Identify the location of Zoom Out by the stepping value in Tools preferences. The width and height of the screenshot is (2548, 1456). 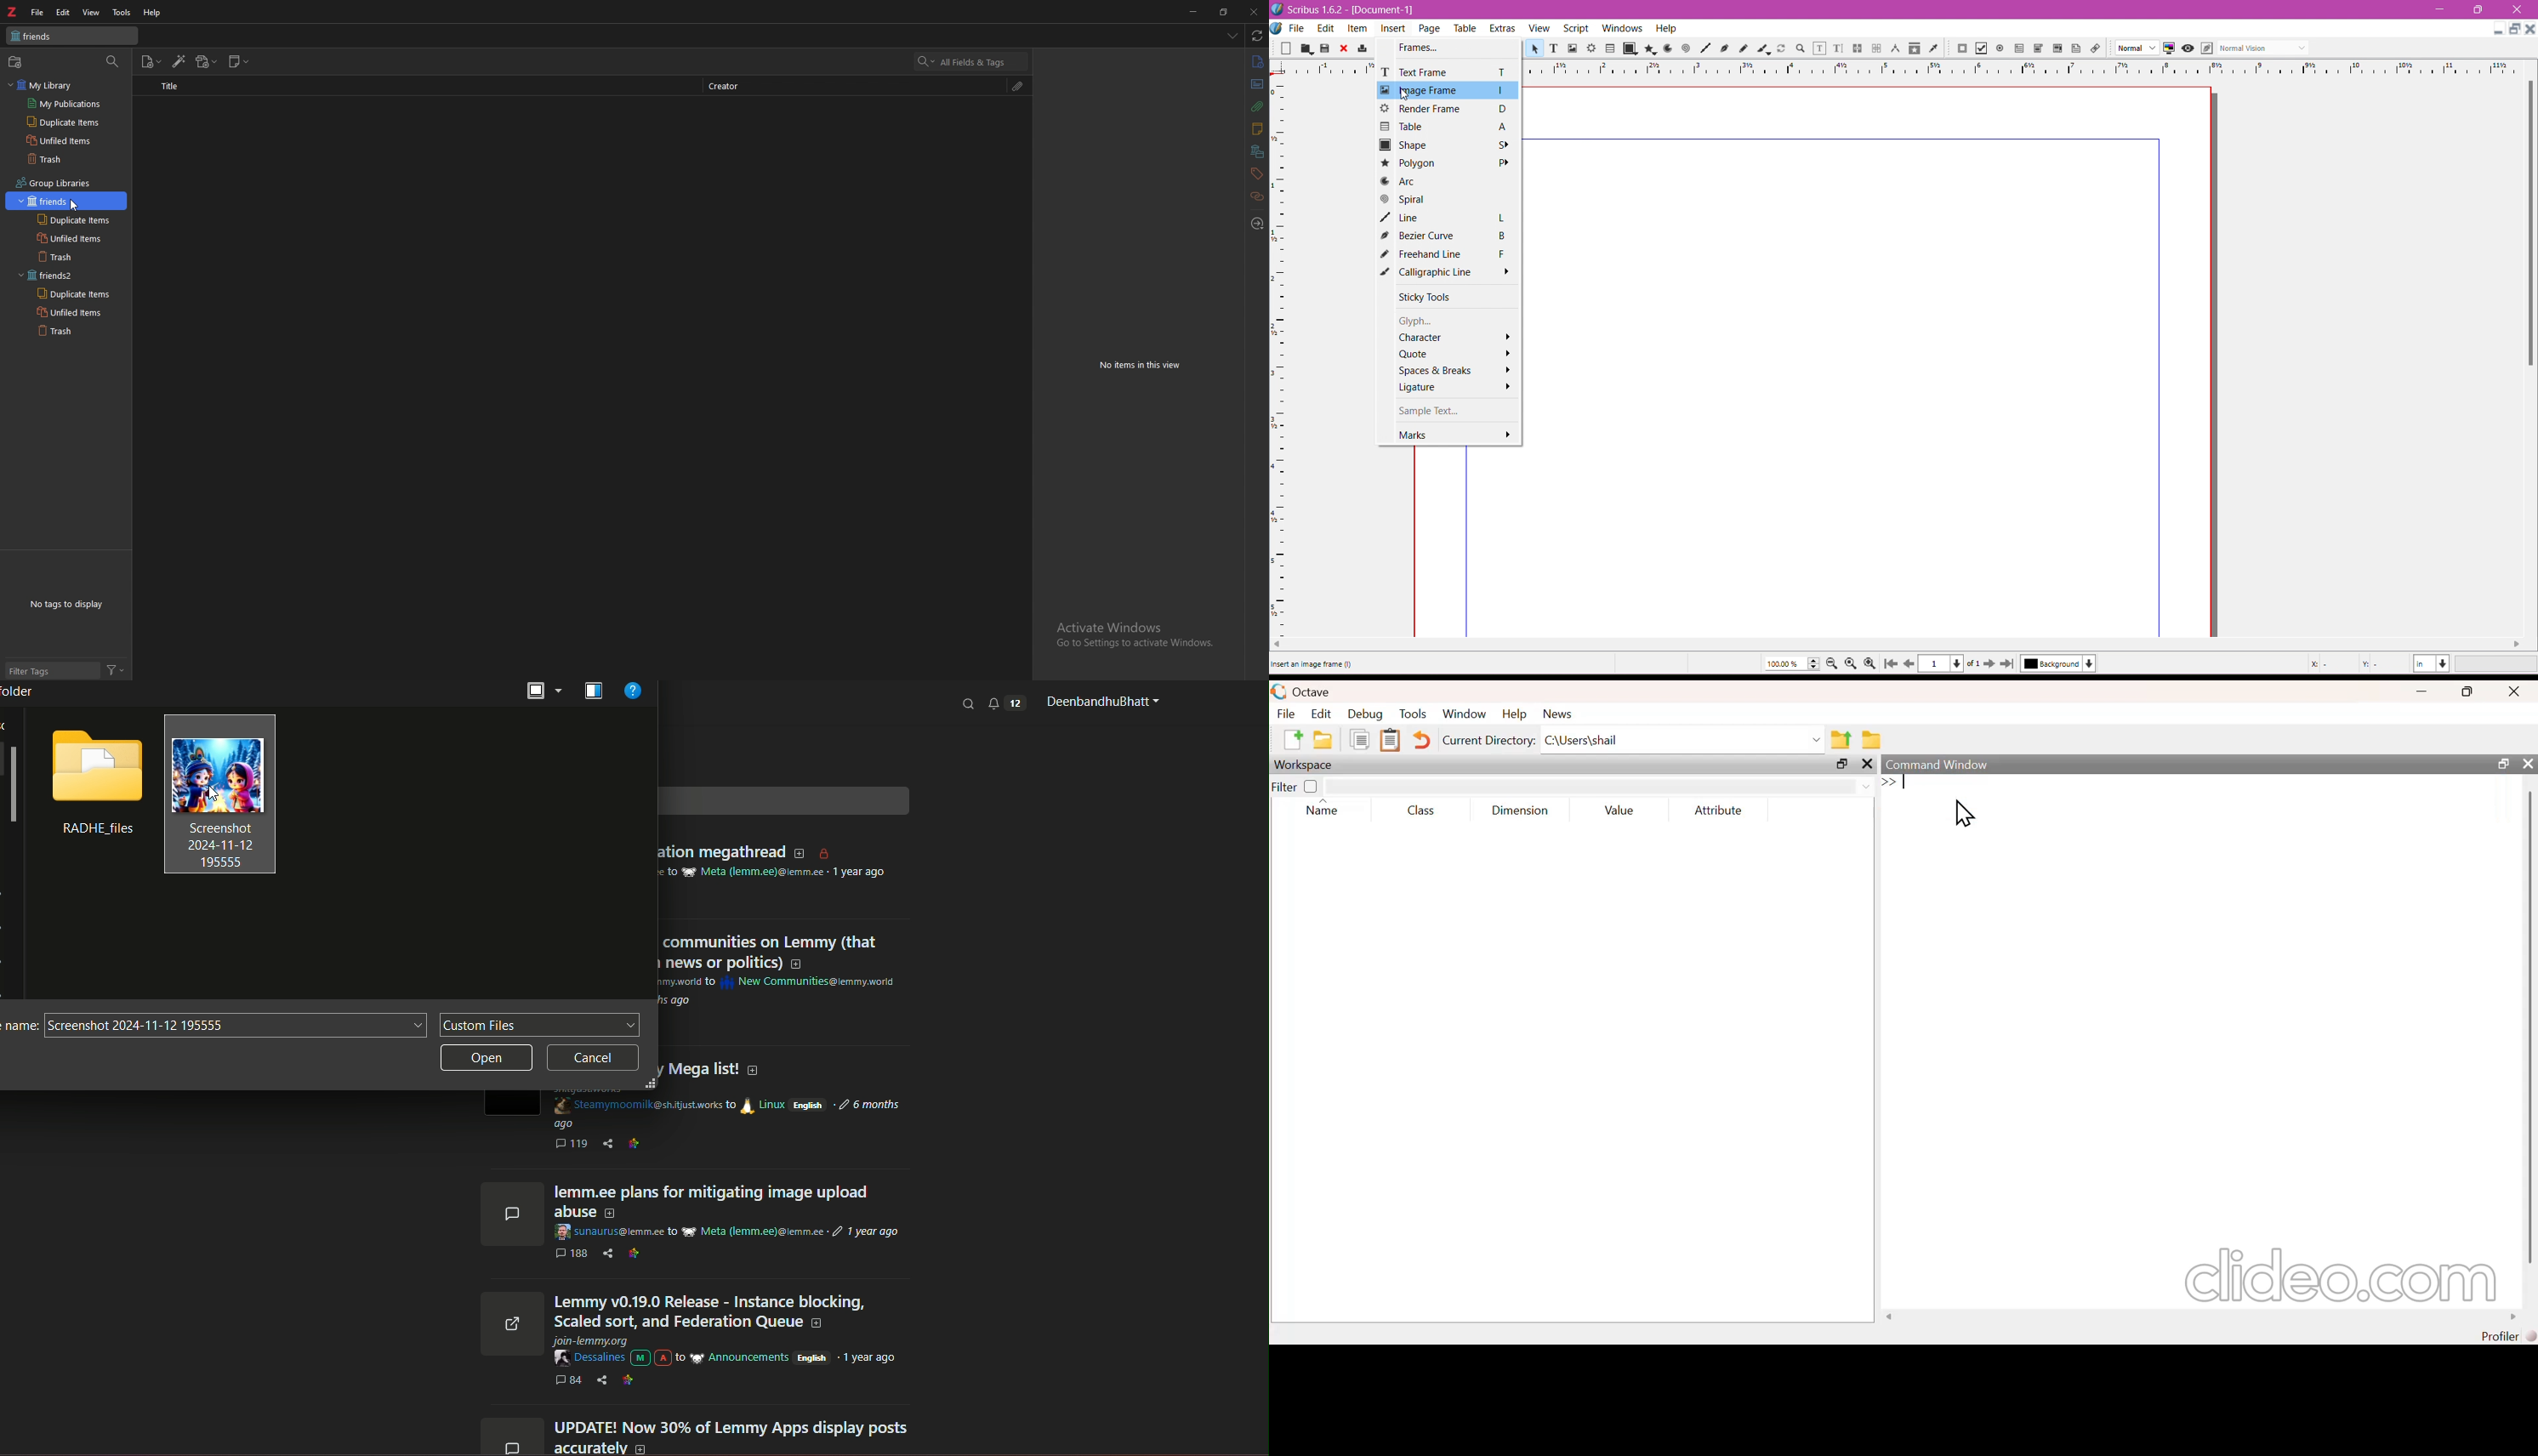
(1833, 664).